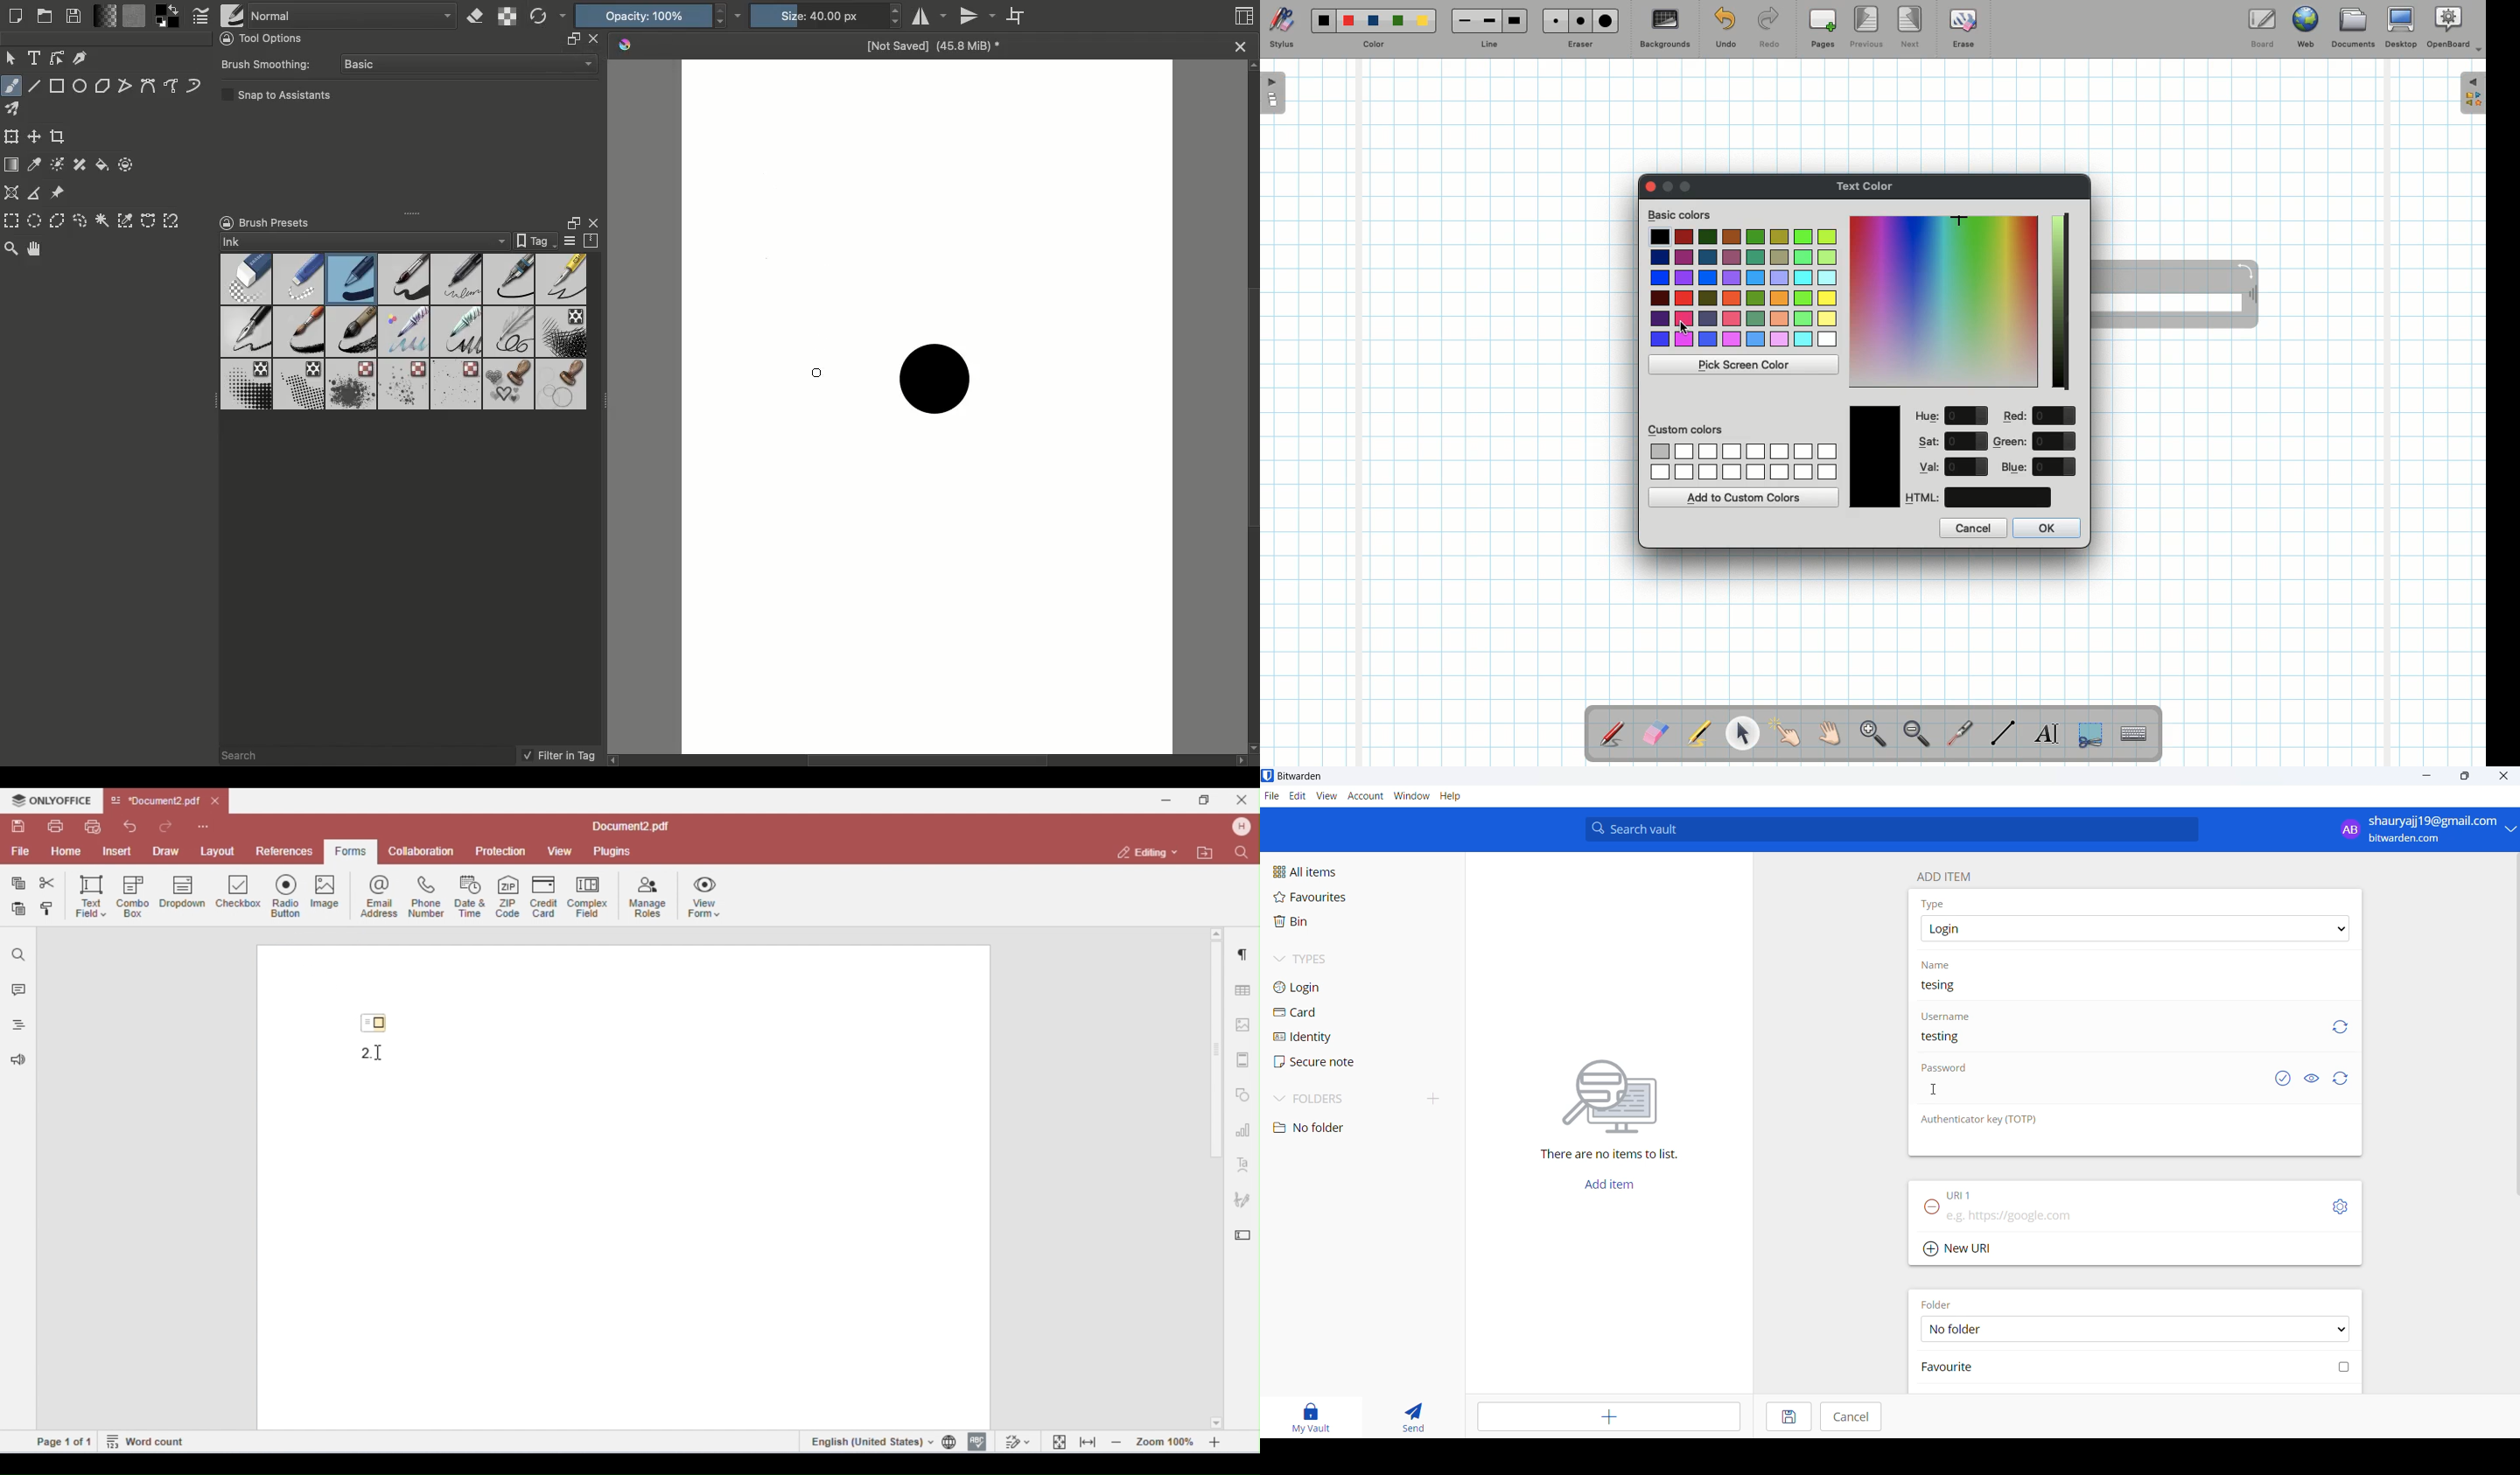  I want to click on Search, so click(248, 754).